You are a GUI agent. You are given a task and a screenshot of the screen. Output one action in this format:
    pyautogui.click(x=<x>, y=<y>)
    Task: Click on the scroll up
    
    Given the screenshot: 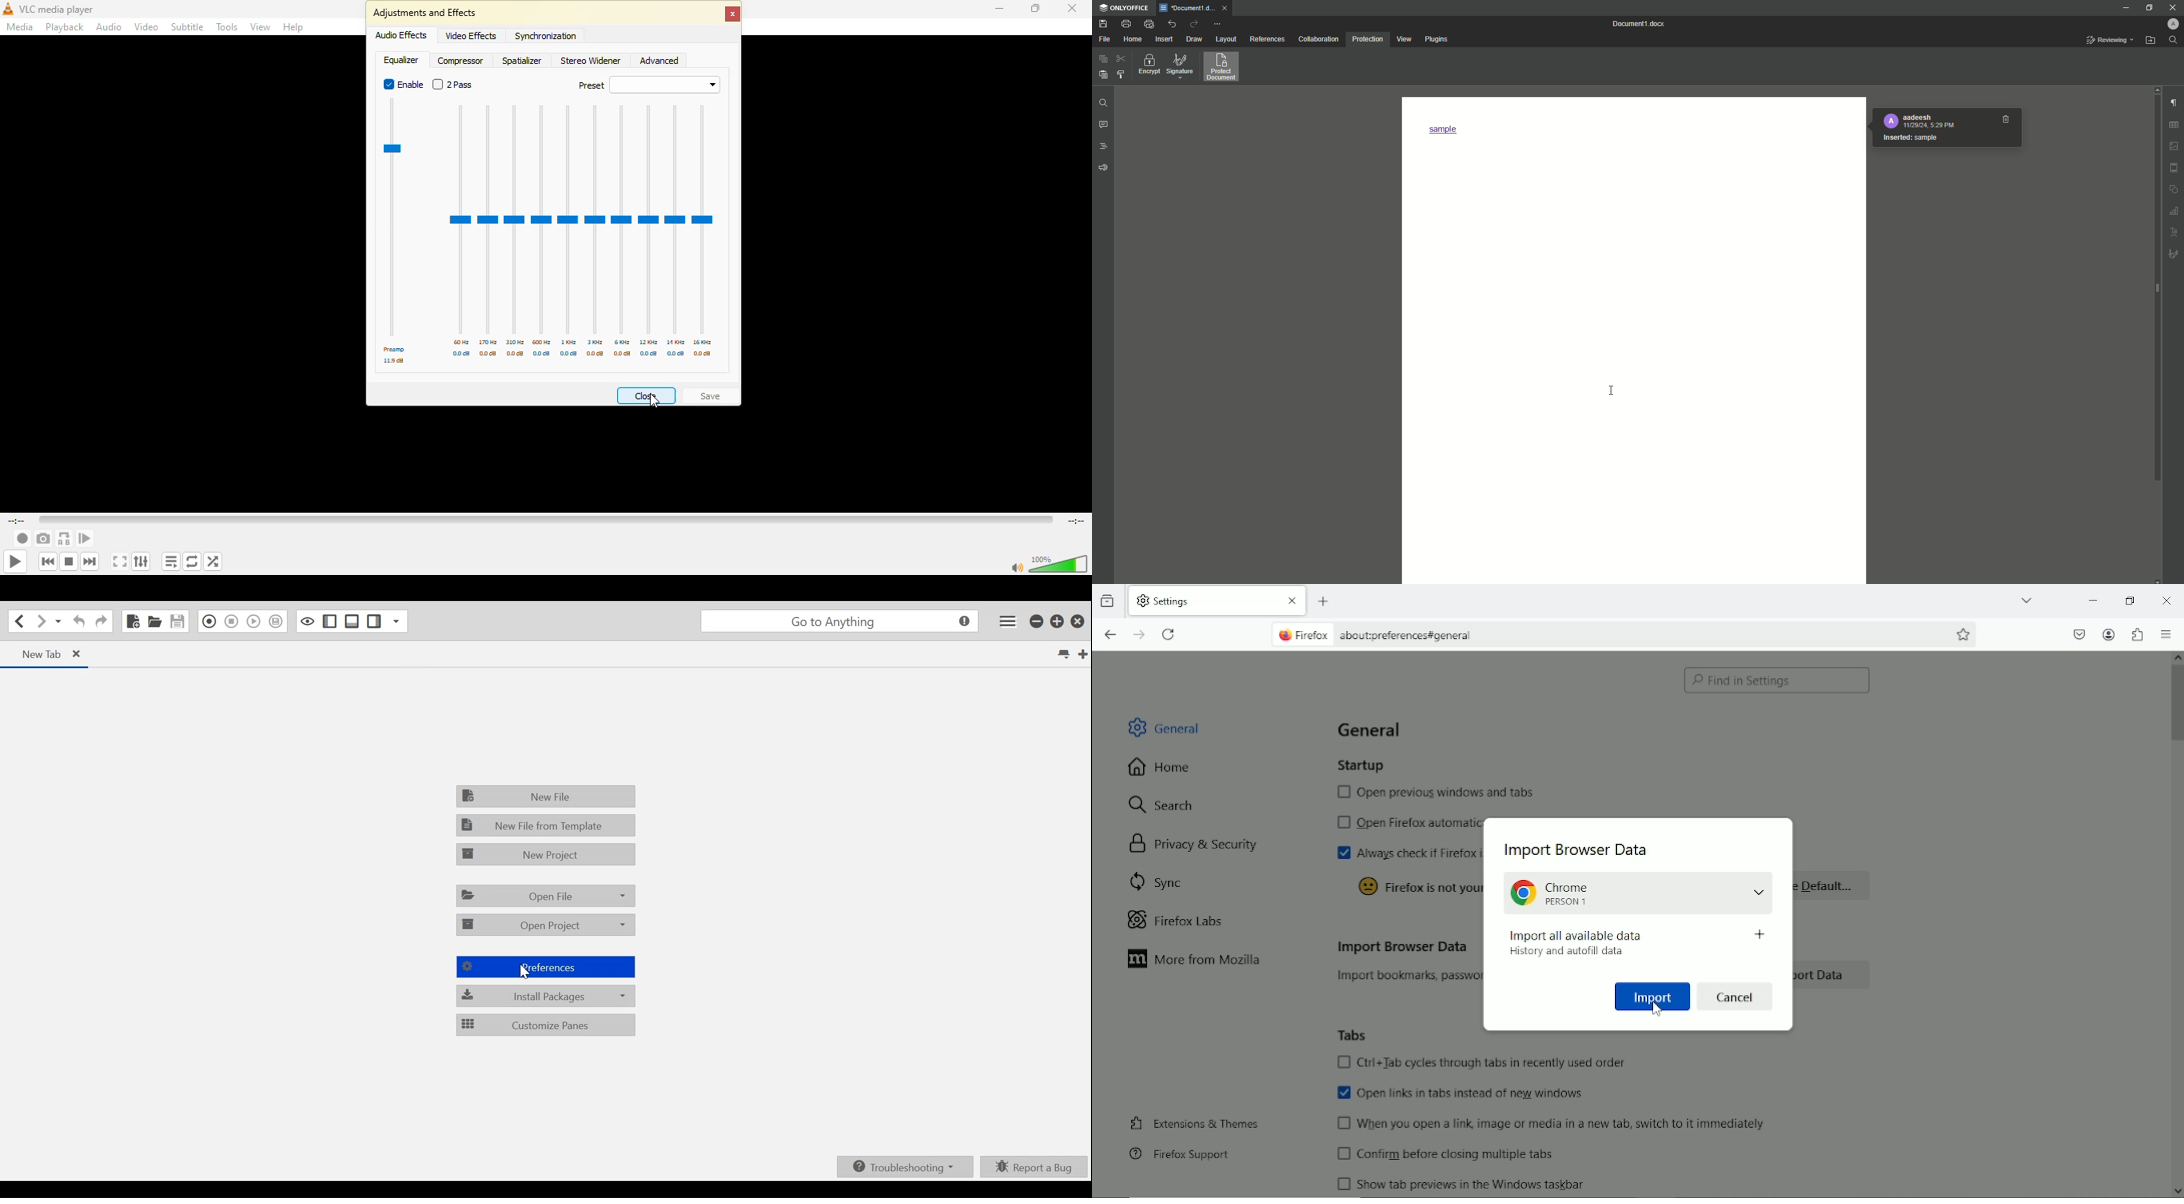 What is the action you would take?
    pyautogui.click(x=2177, y=658)
    